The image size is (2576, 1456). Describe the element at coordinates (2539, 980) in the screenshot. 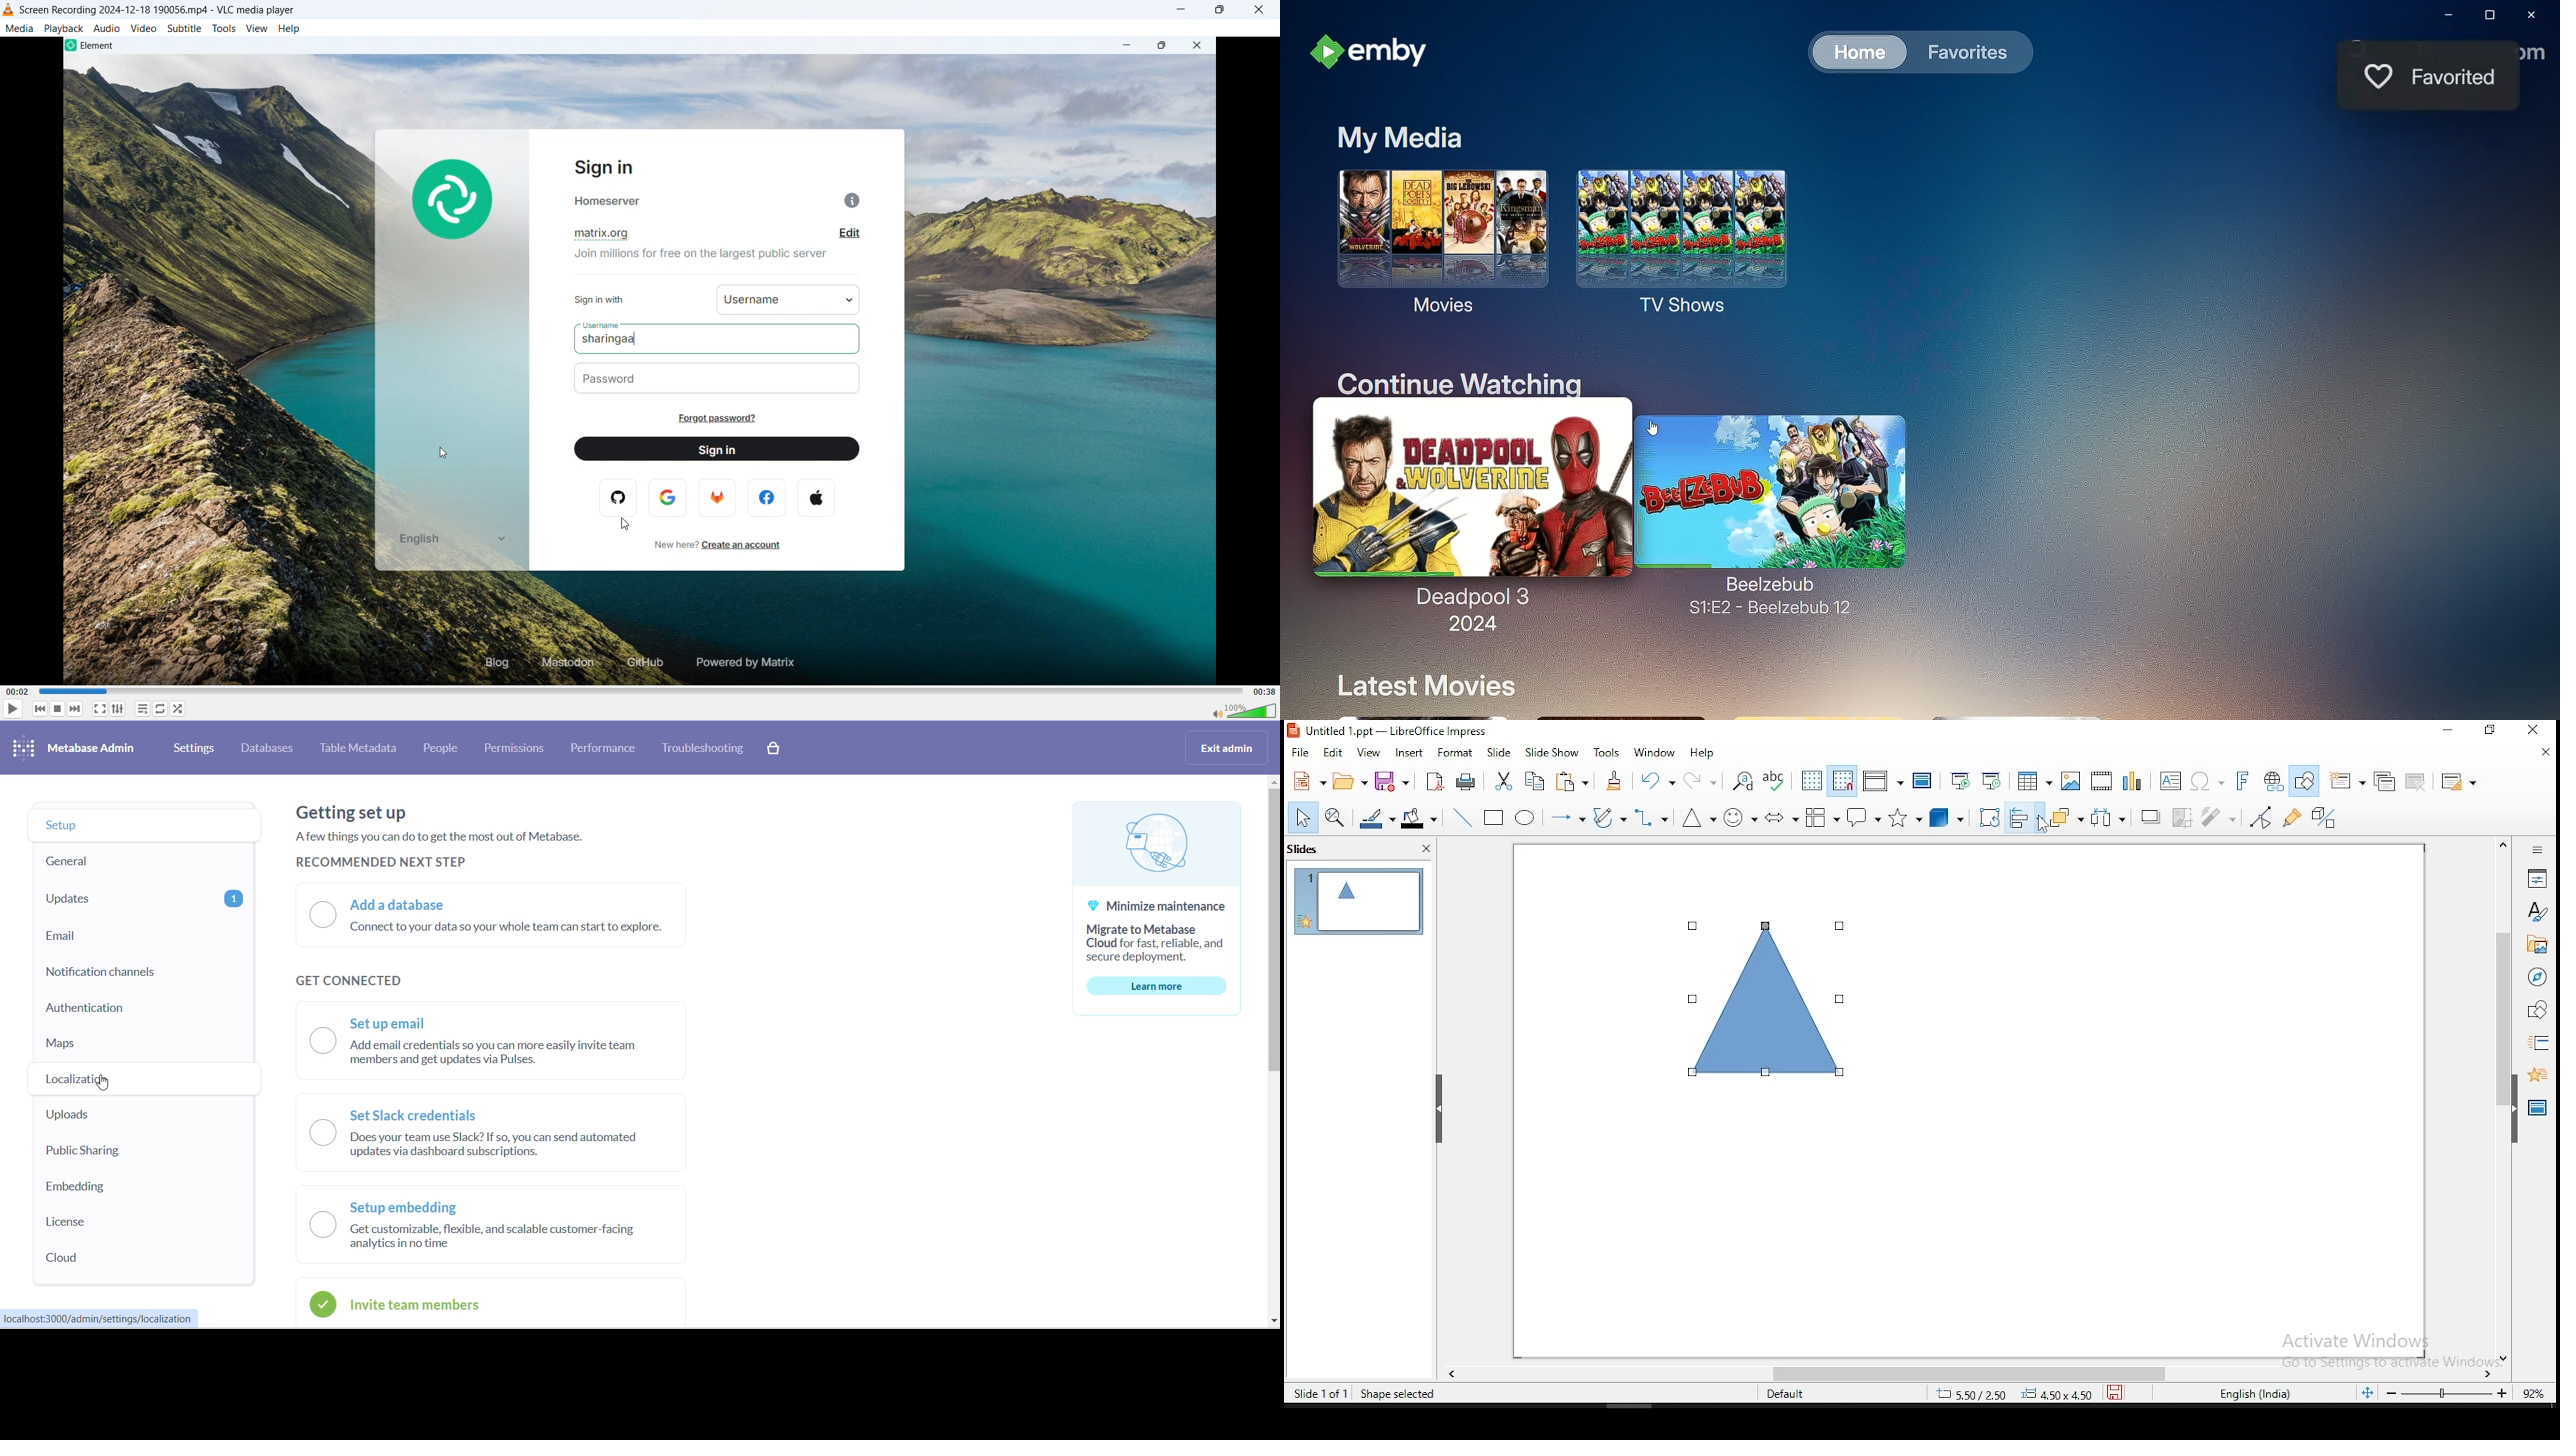

I see `navigator` at that location.